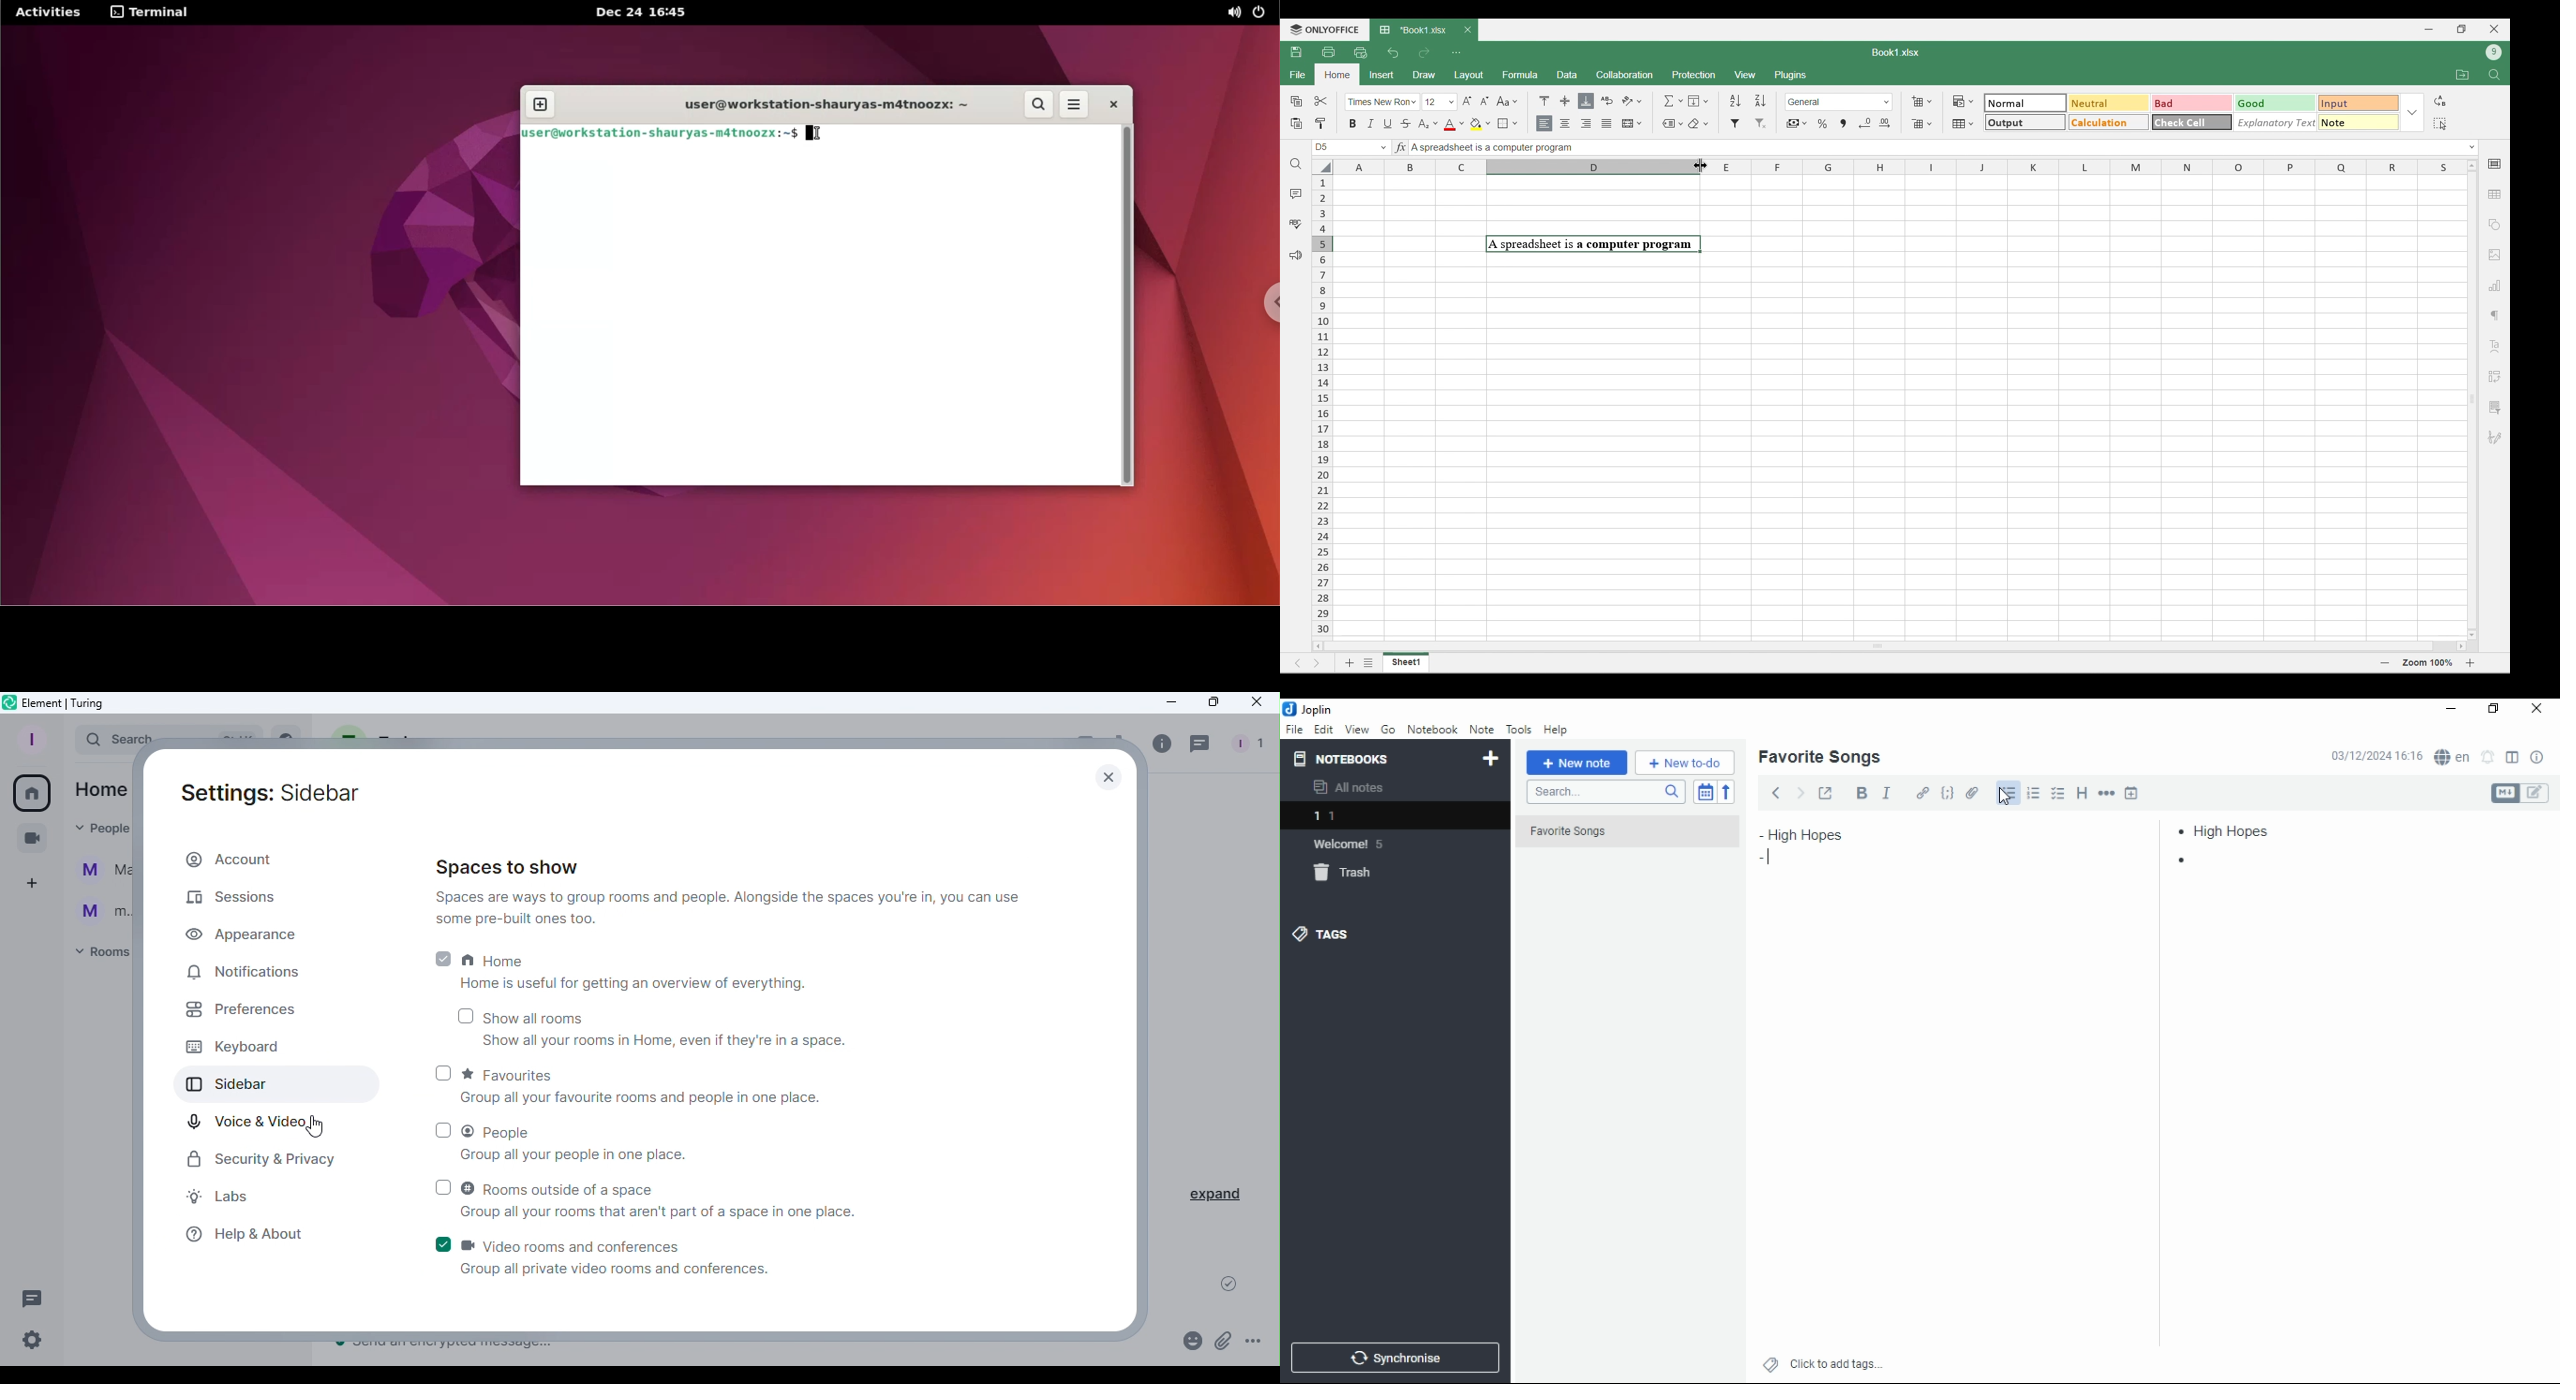  I want to click on Close, so click(1256, 704).